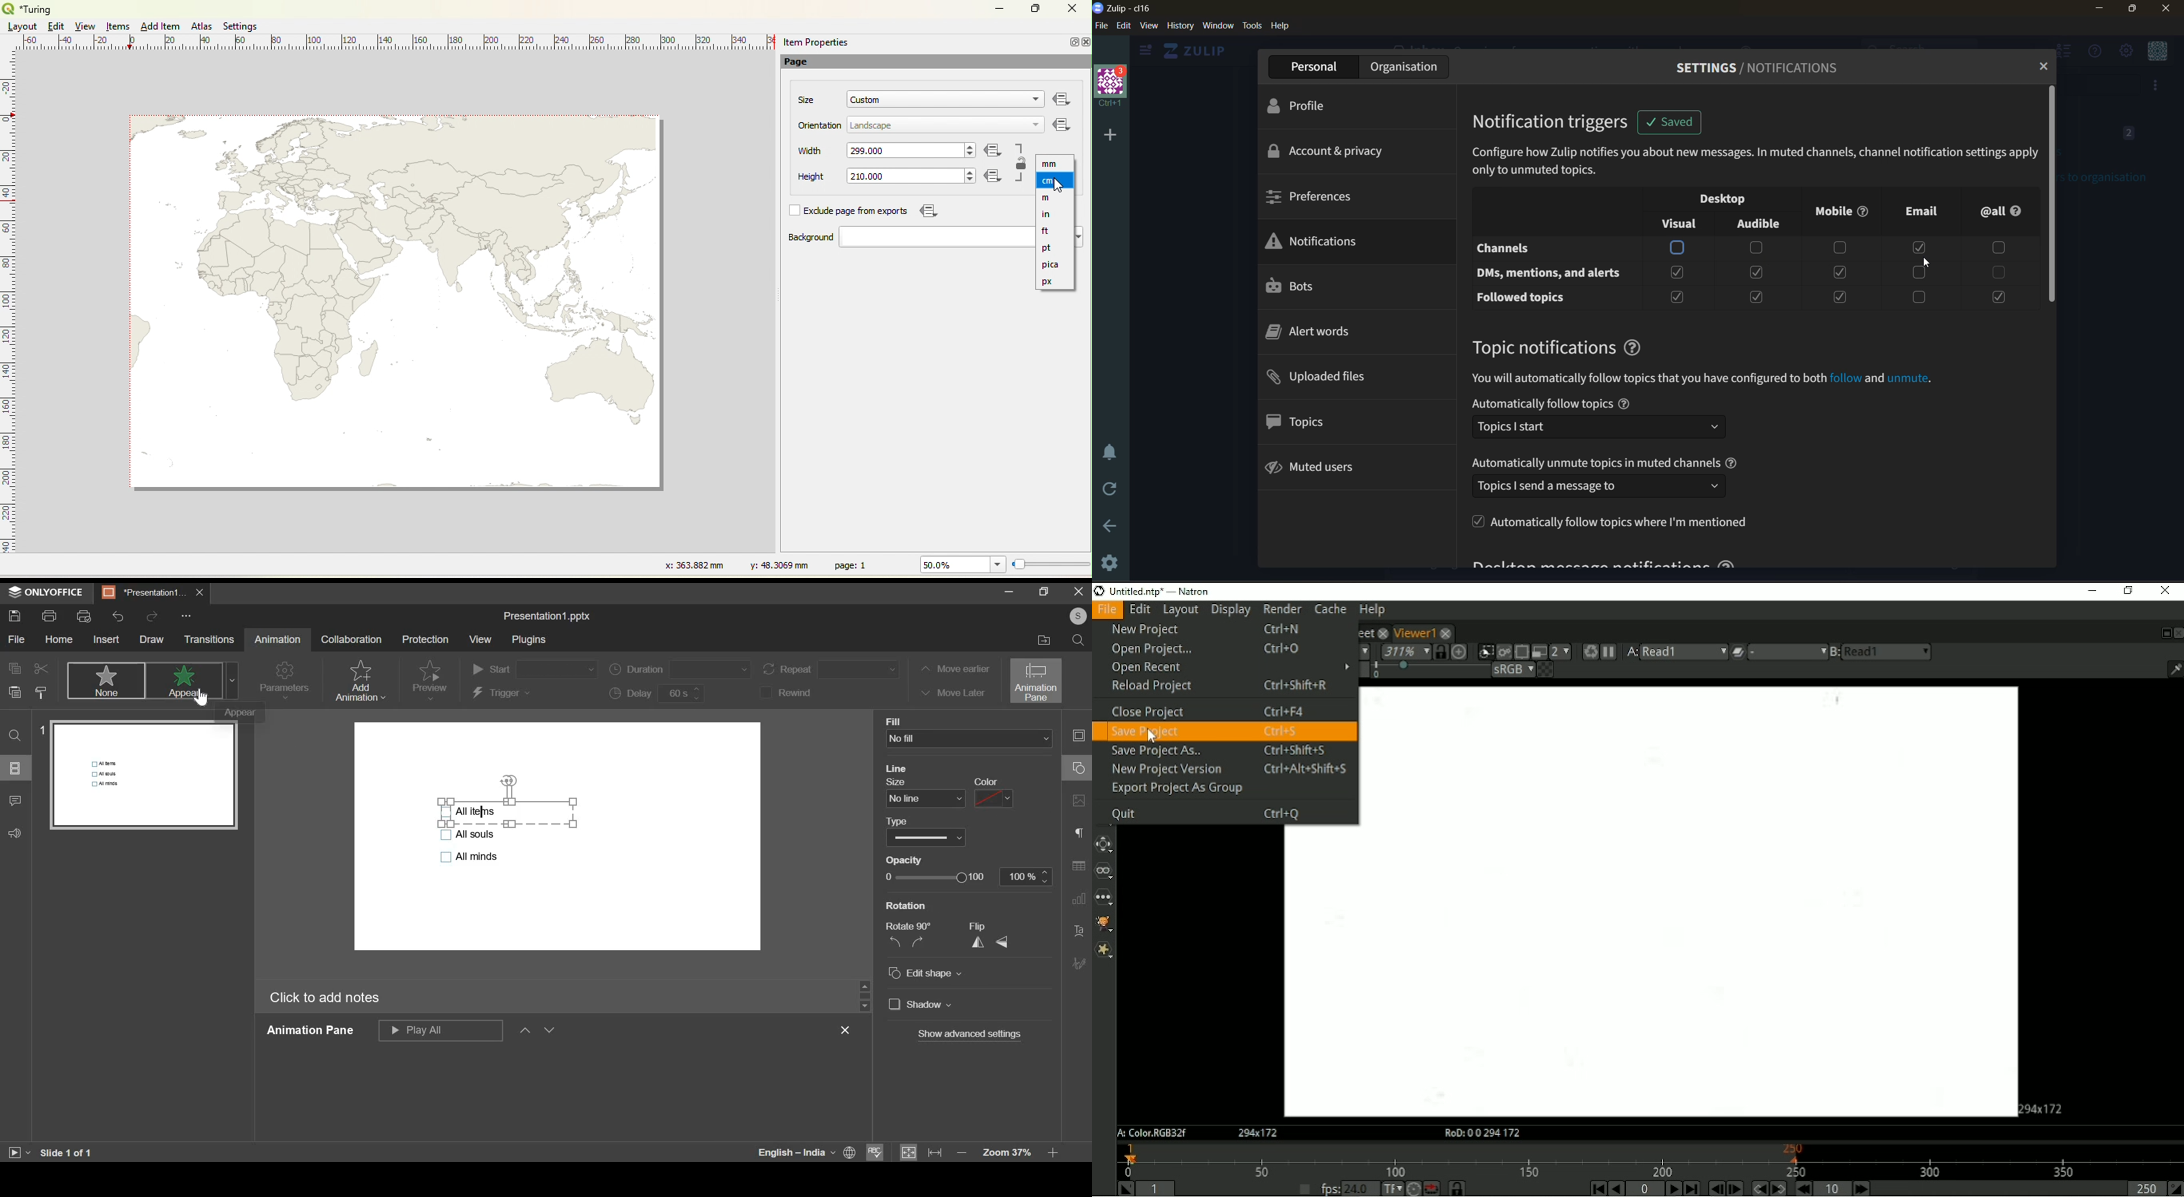 The image size is (2184, 1204). Describe the element at coordinates (1007, 594) in the screenshot. I see `minimize` at that location.